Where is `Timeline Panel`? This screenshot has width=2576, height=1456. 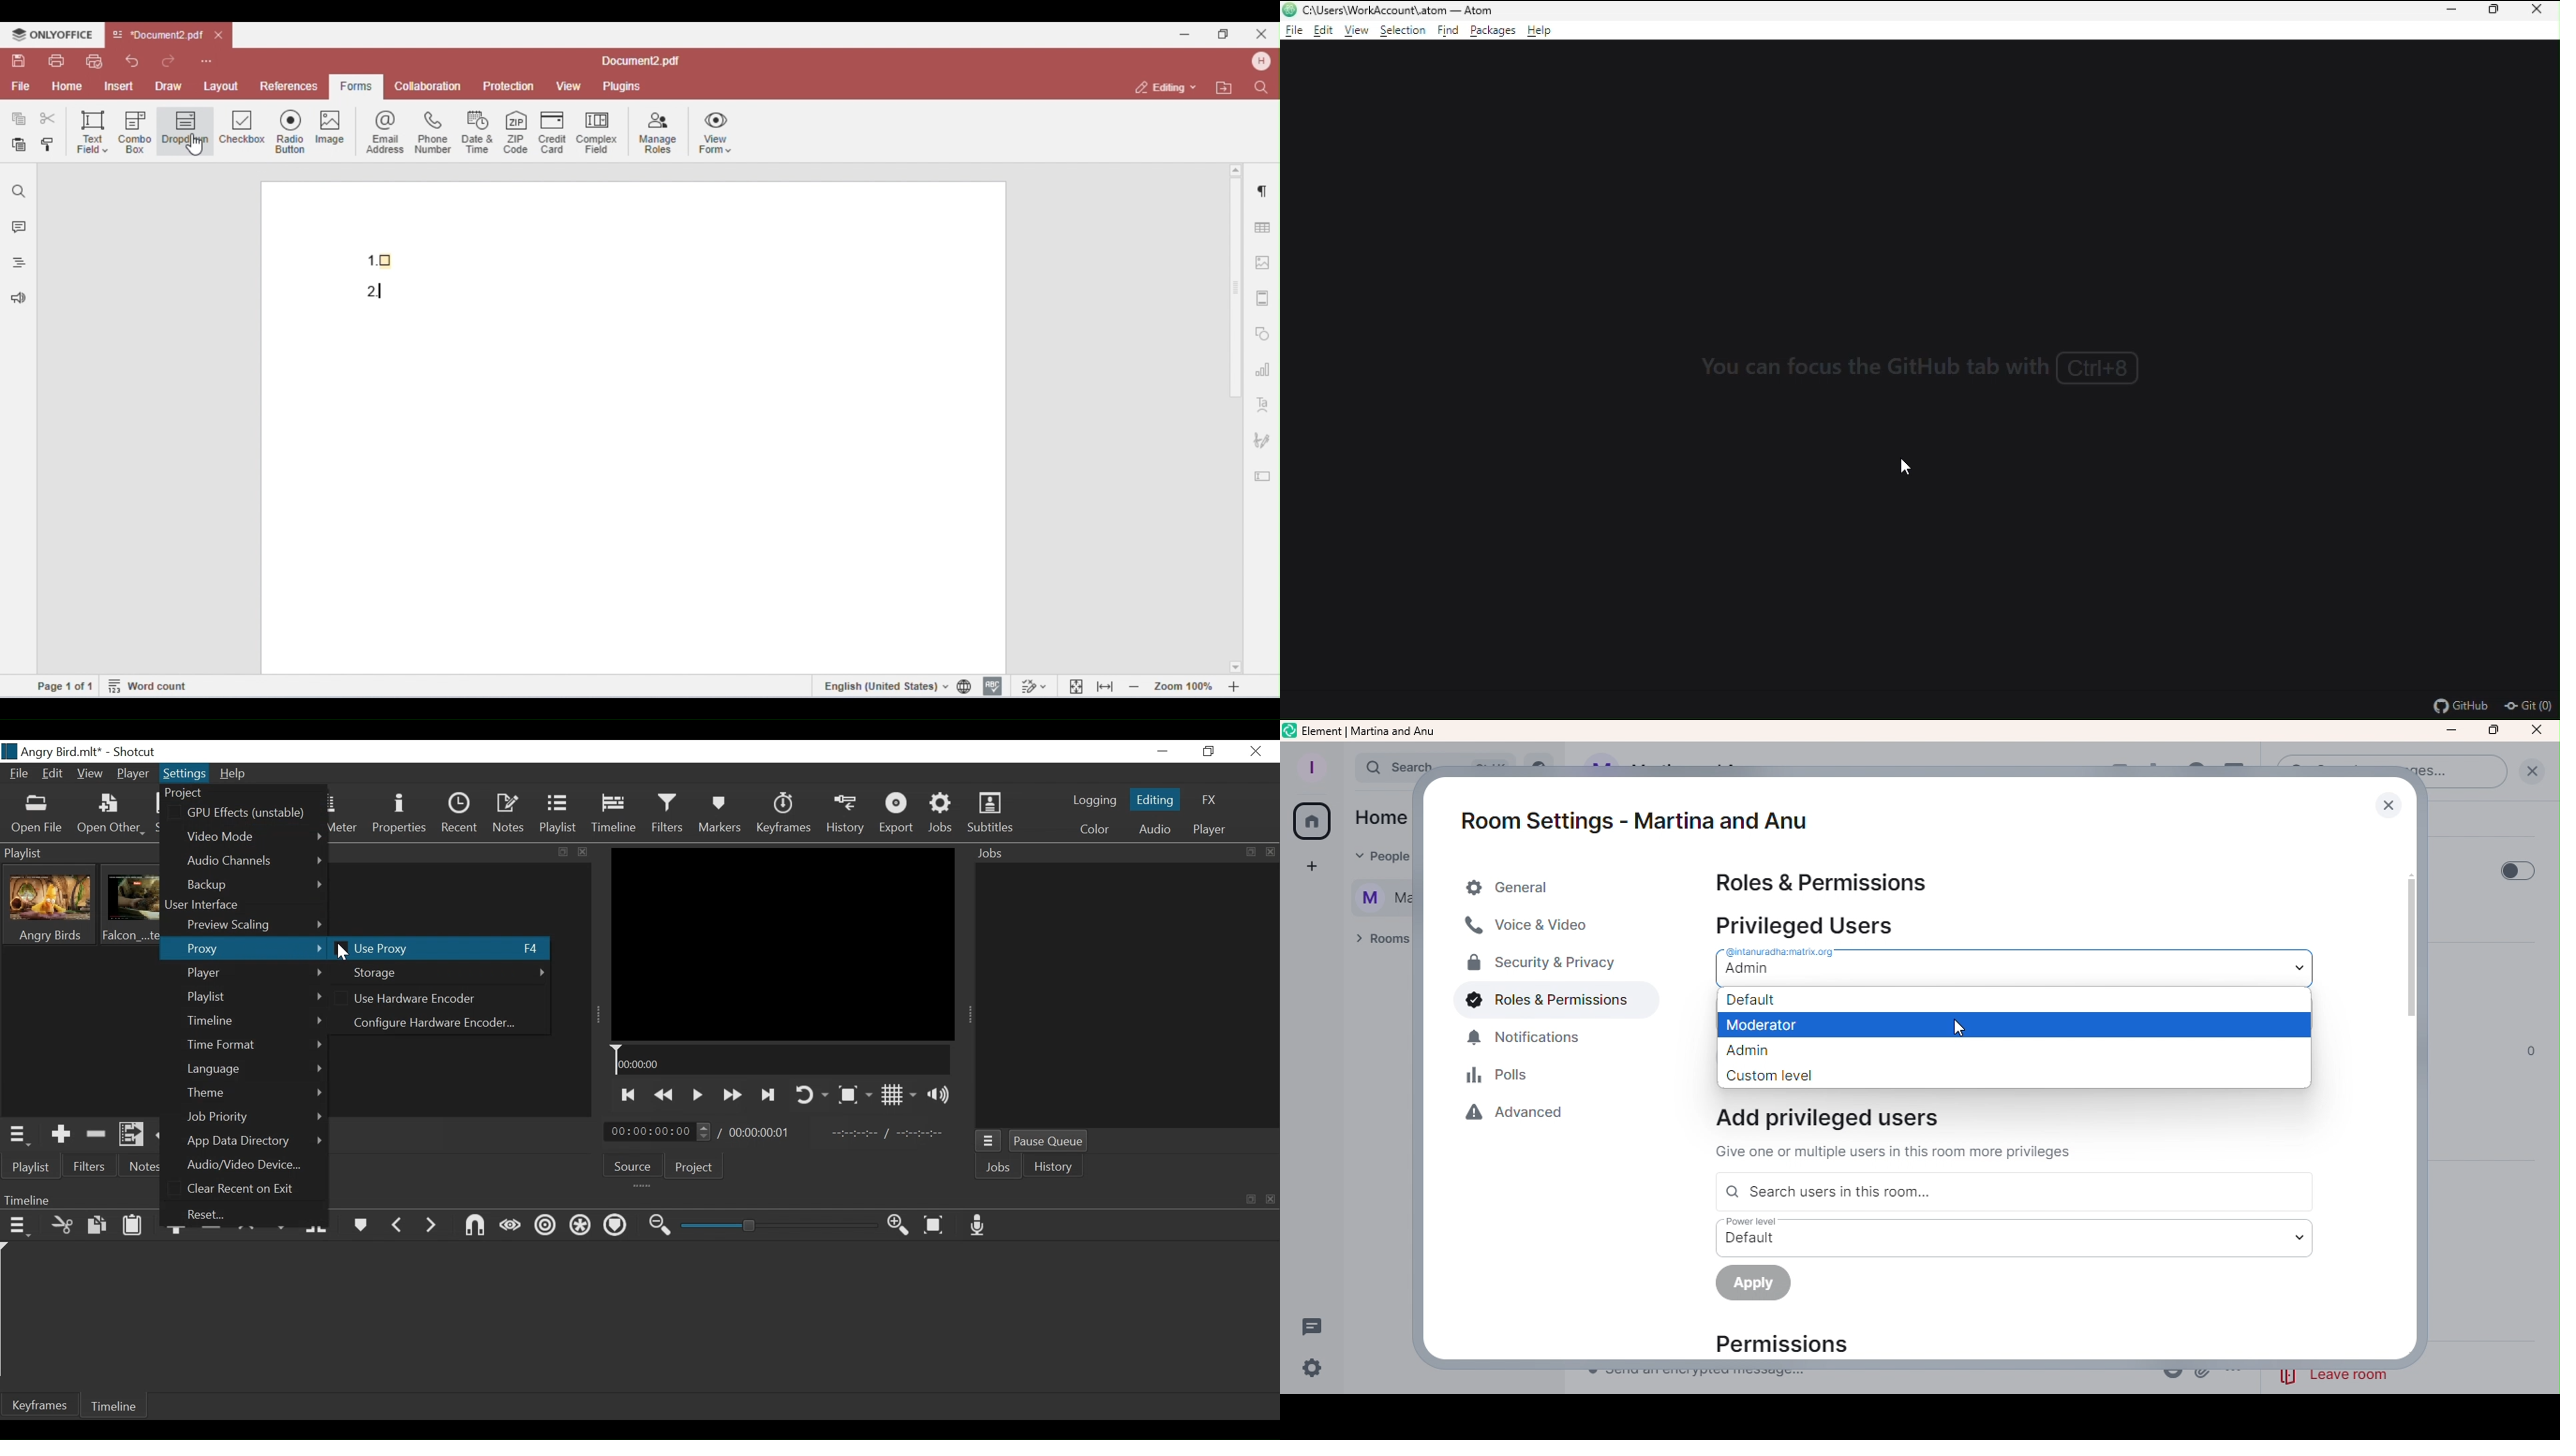 Timeline Panel is located at coordinates (28, 1199).